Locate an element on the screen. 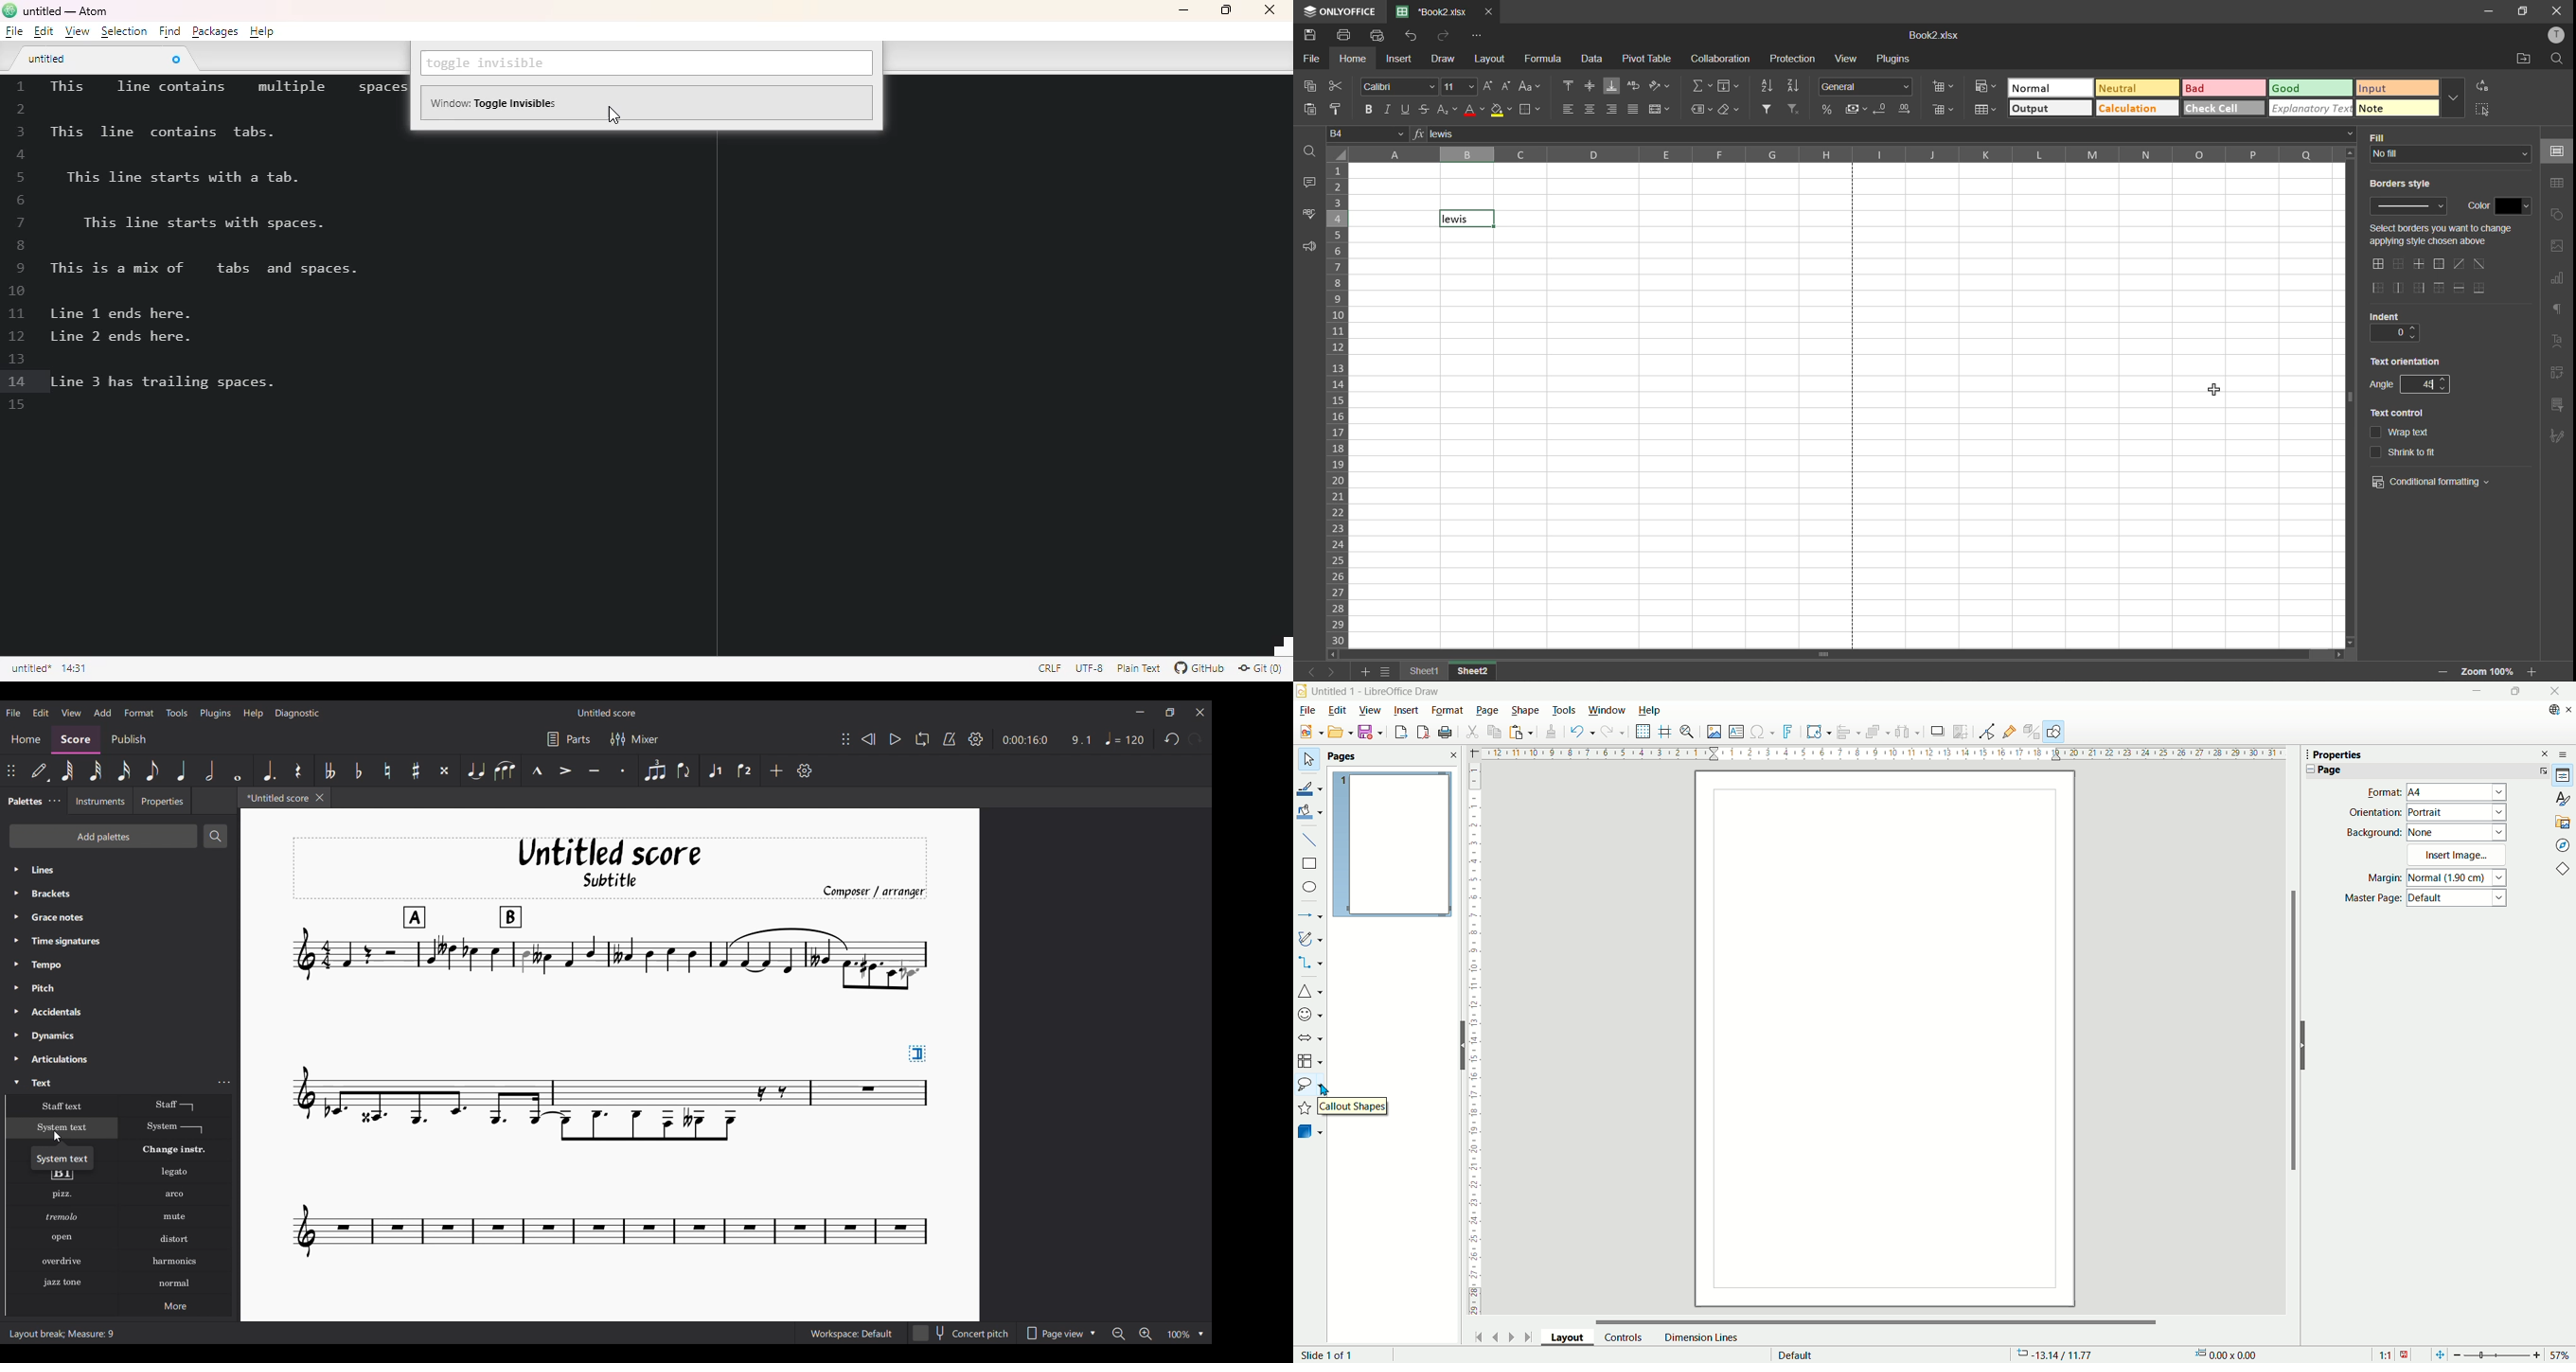 This screenshot has width=2576, height=1372. align top is located at coordinates (1571, 87).